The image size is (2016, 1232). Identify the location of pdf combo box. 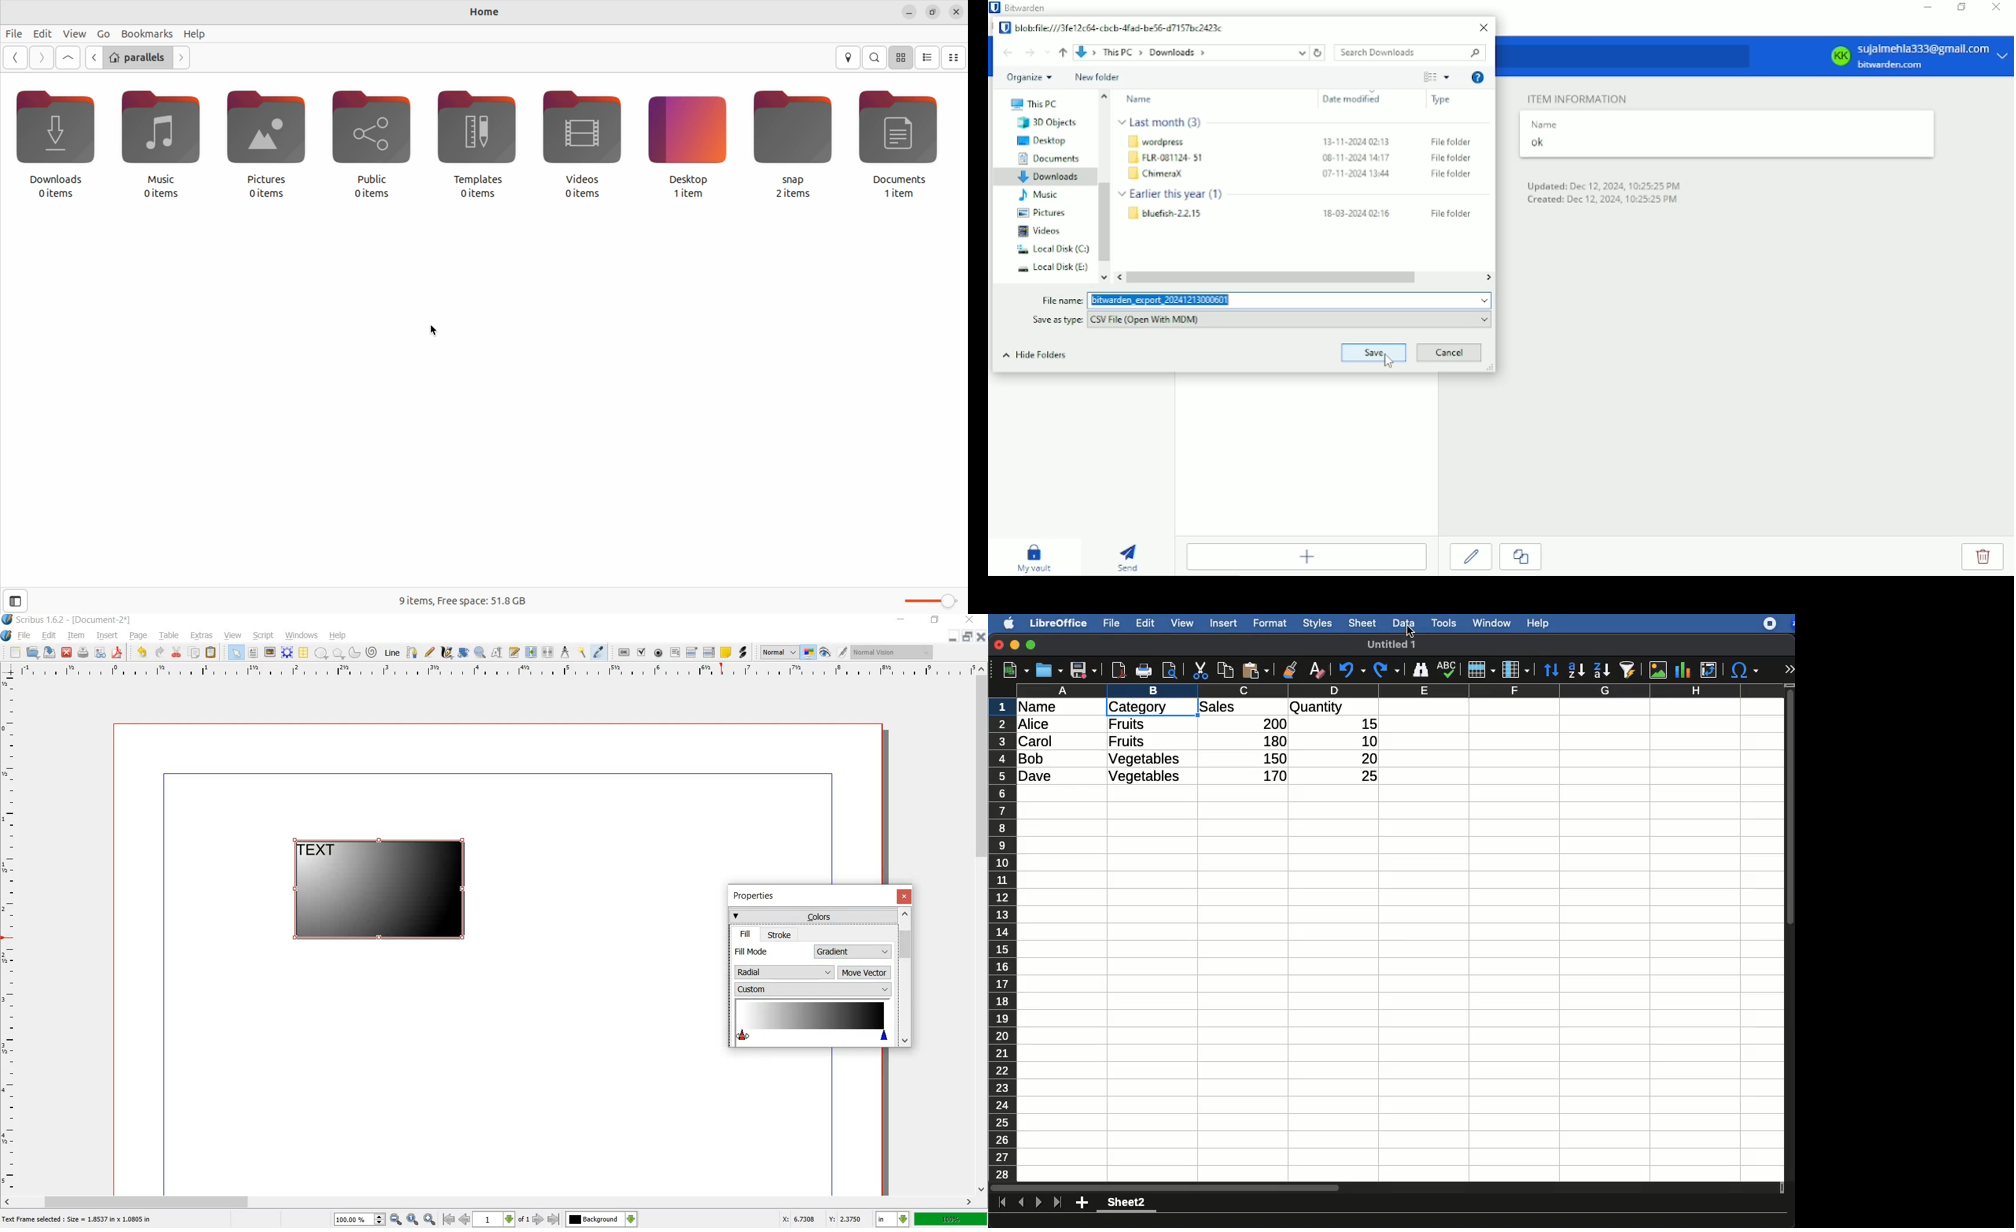
(692, 652).